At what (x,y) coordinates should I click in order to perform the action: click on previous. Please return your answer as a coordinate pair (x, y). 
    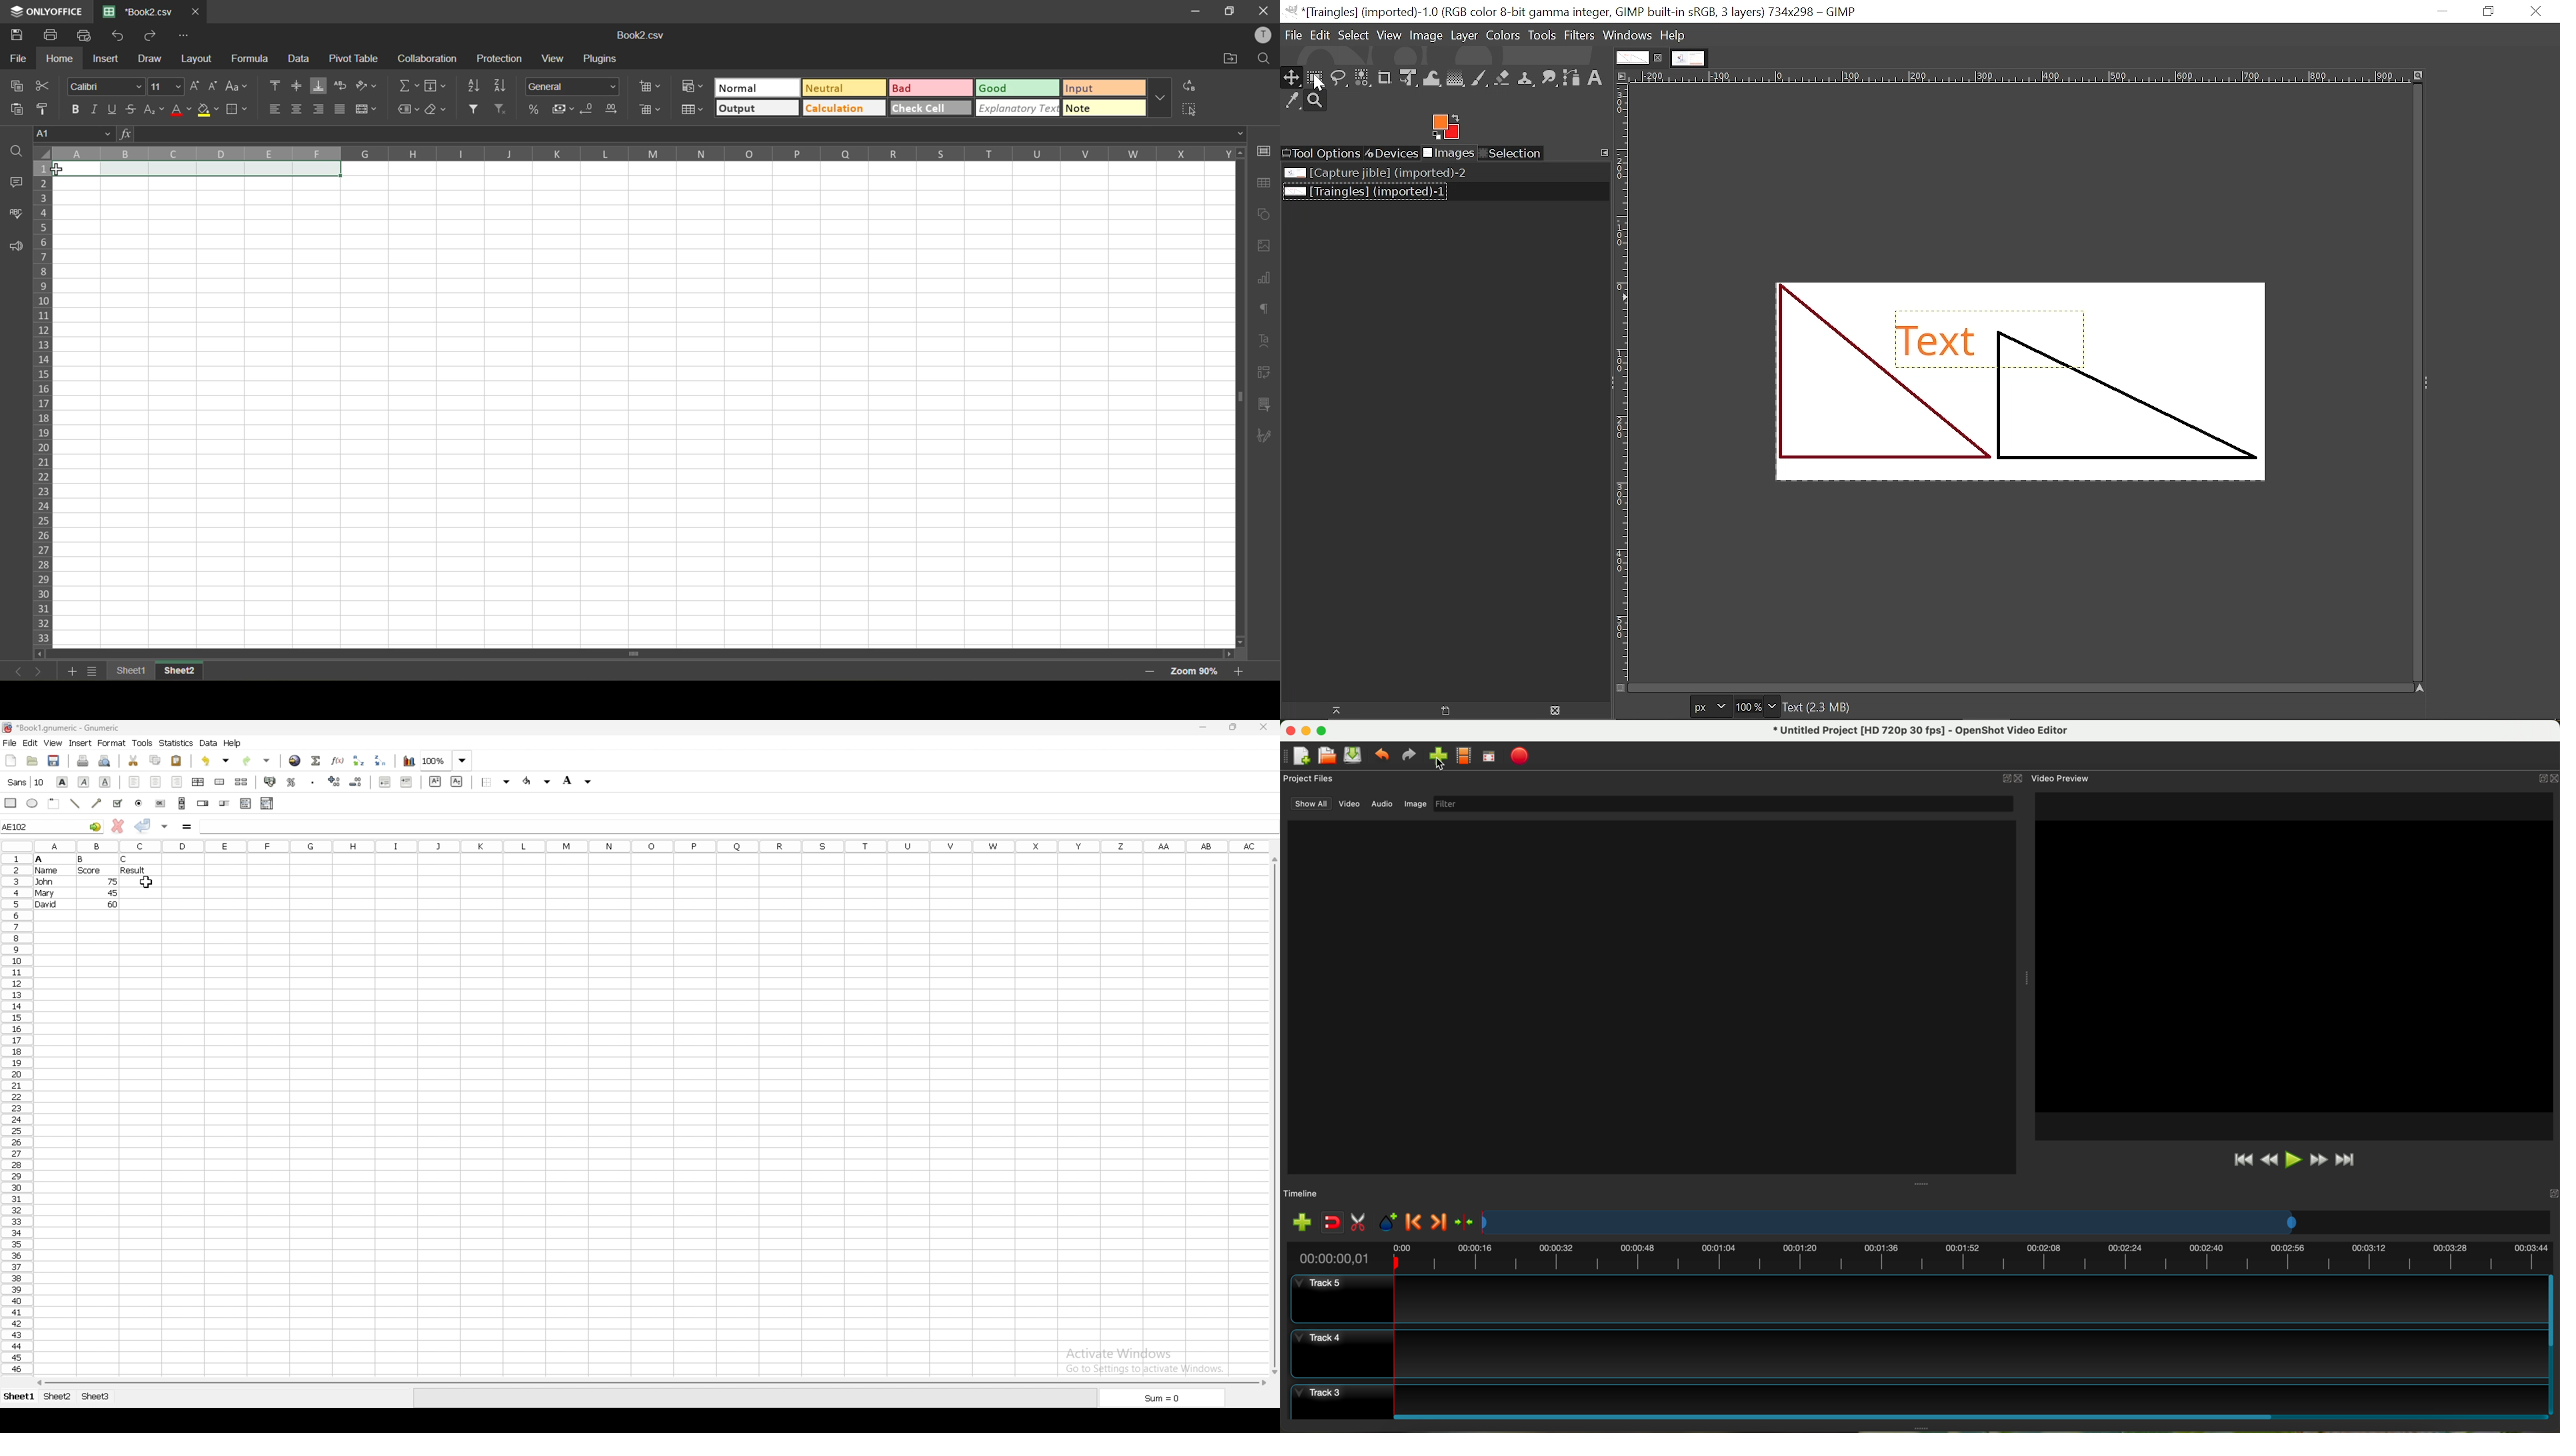
    Looking at the image, I should click on (15, 671).